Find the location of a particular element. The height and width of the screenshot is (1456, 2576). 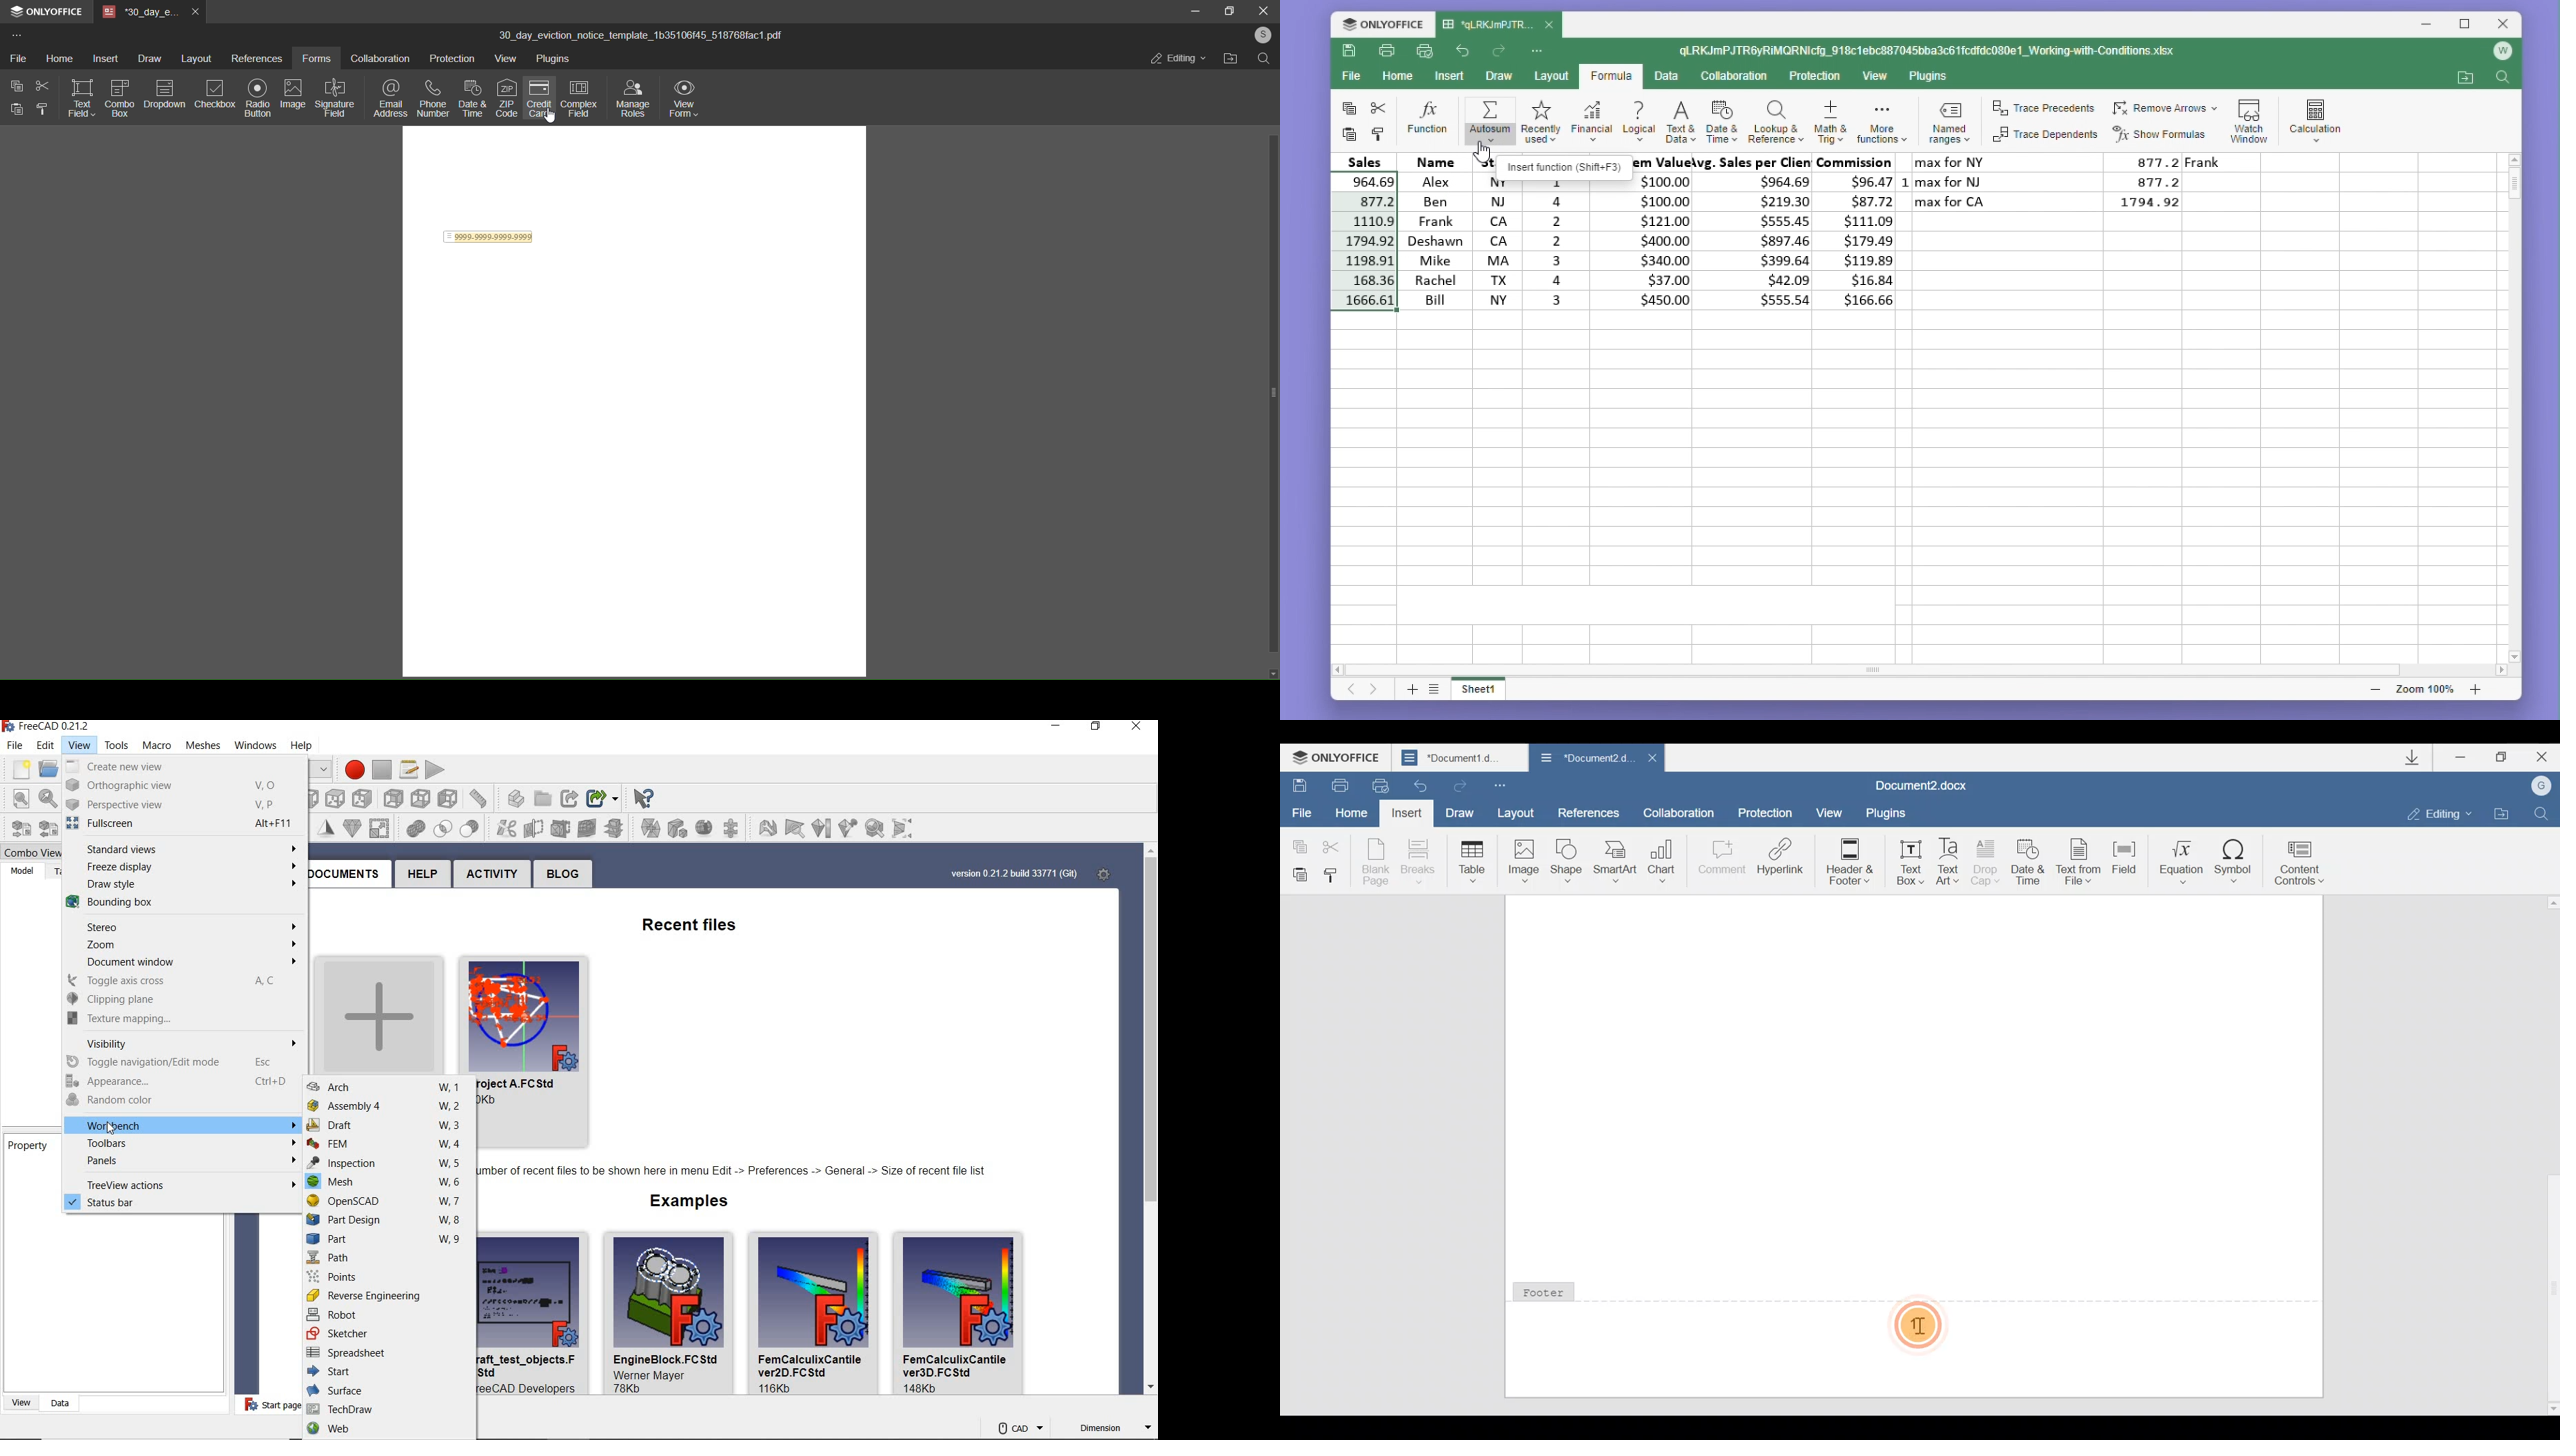

macro is located at coordinates (153, 746).